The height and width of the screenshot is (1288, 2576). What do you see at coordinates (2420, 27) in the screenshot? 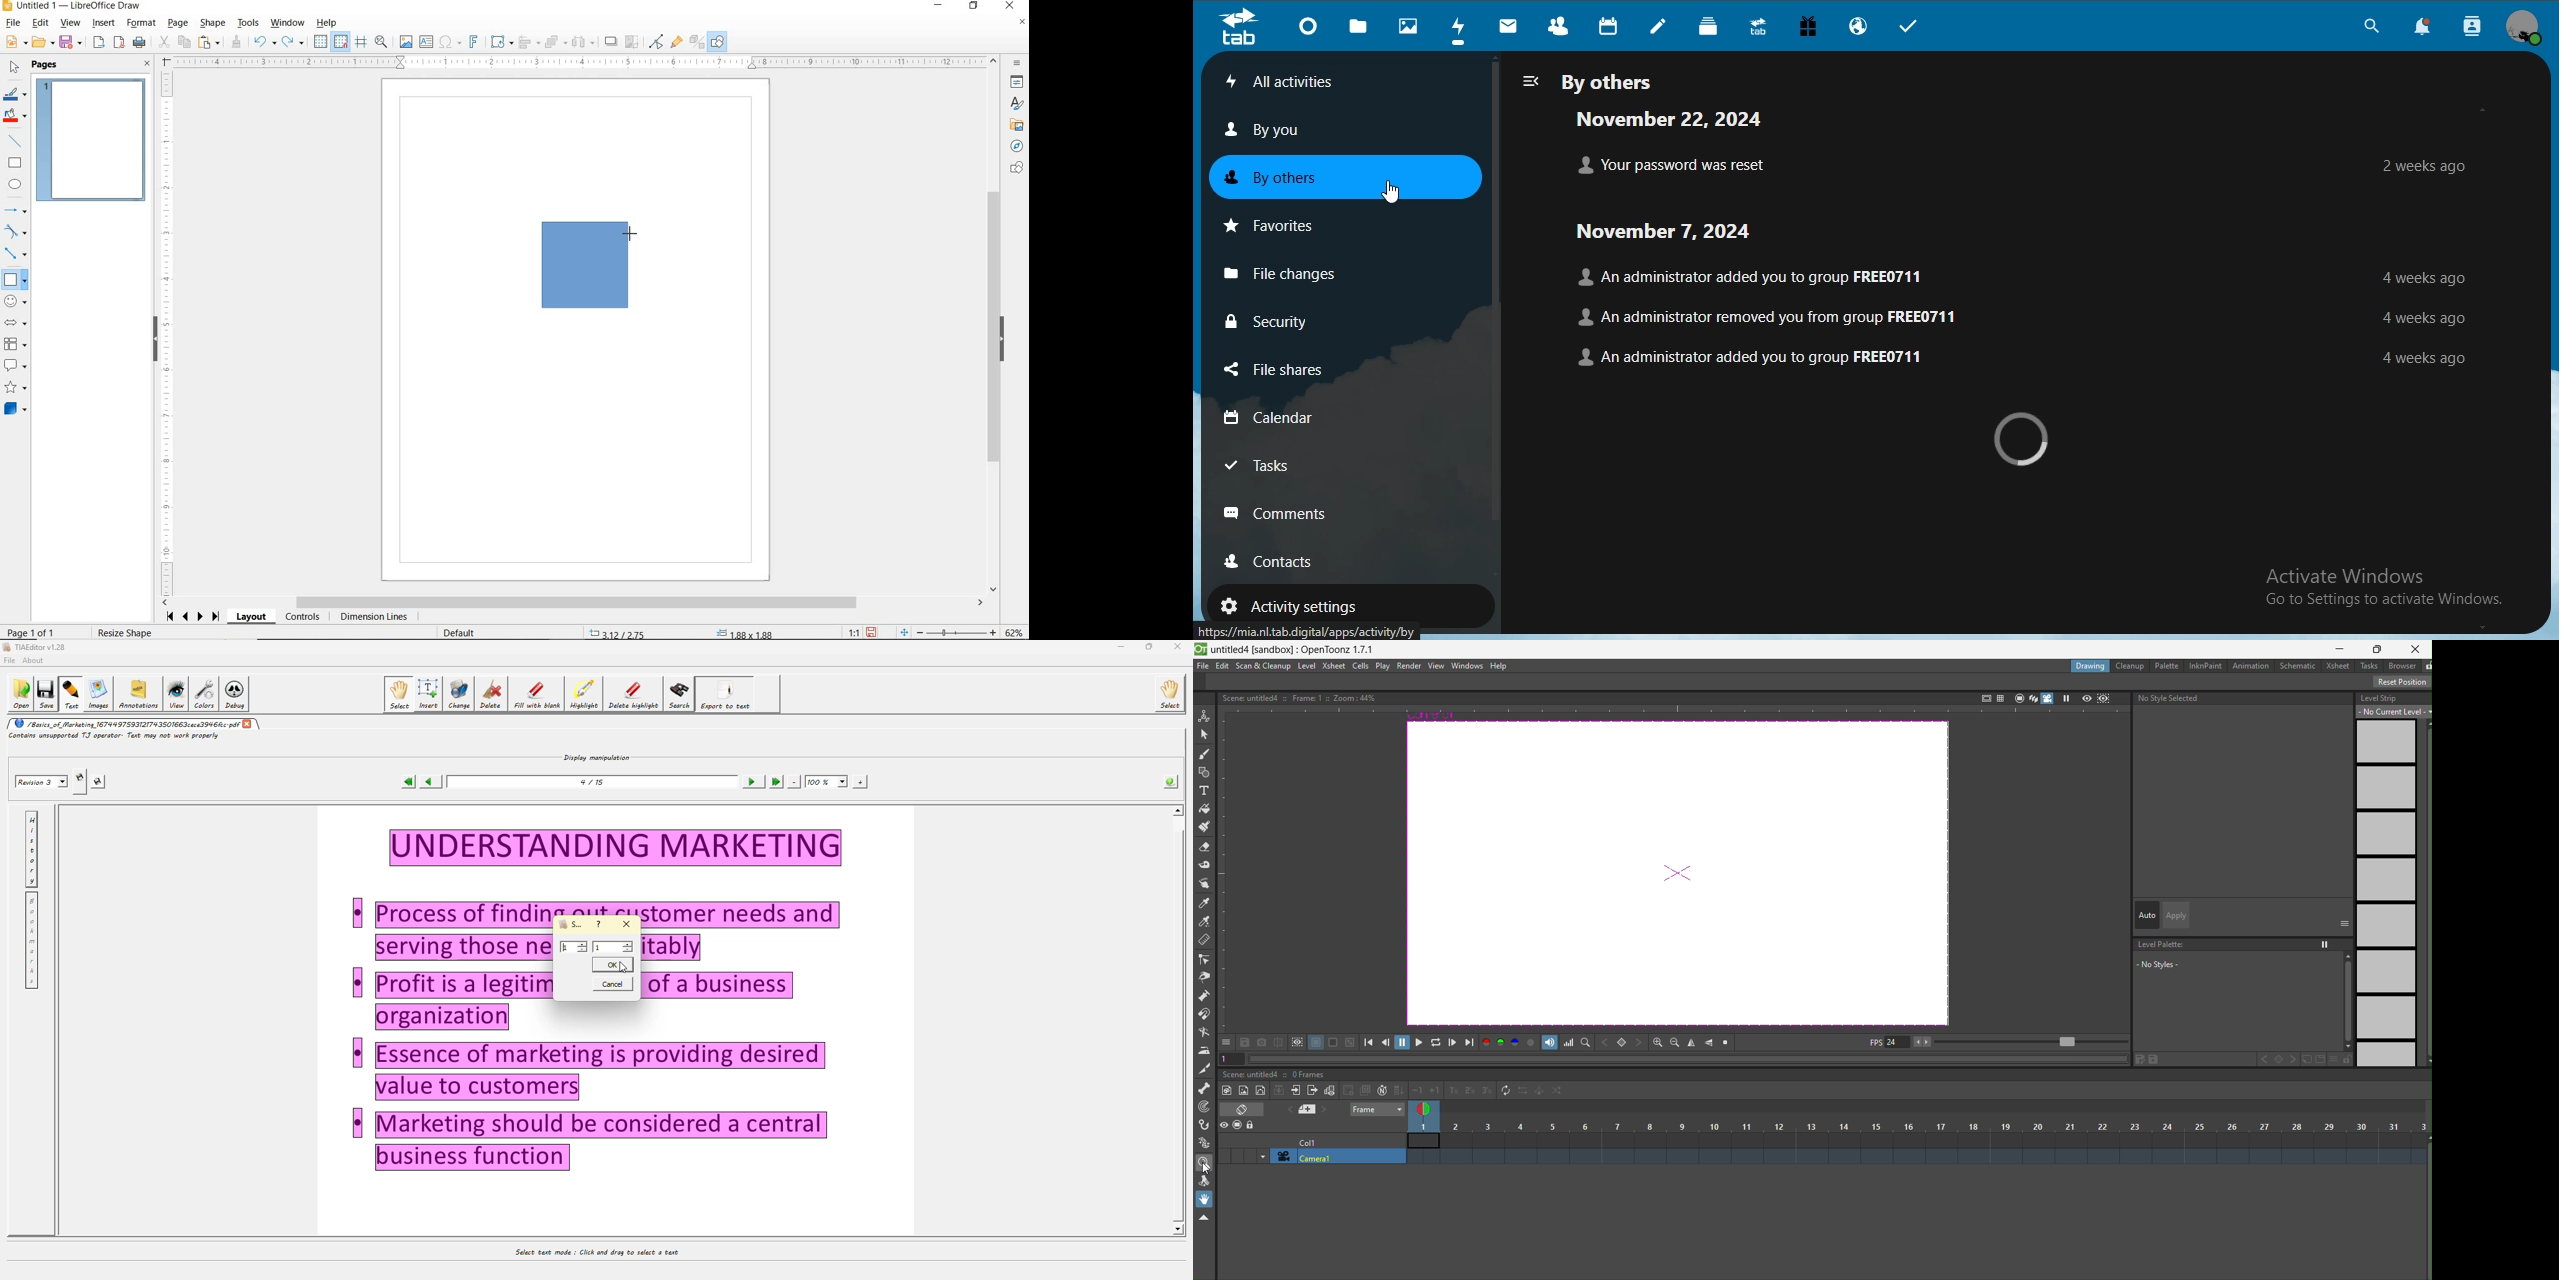
I see `notifications` at bounding box center [2420, 27].